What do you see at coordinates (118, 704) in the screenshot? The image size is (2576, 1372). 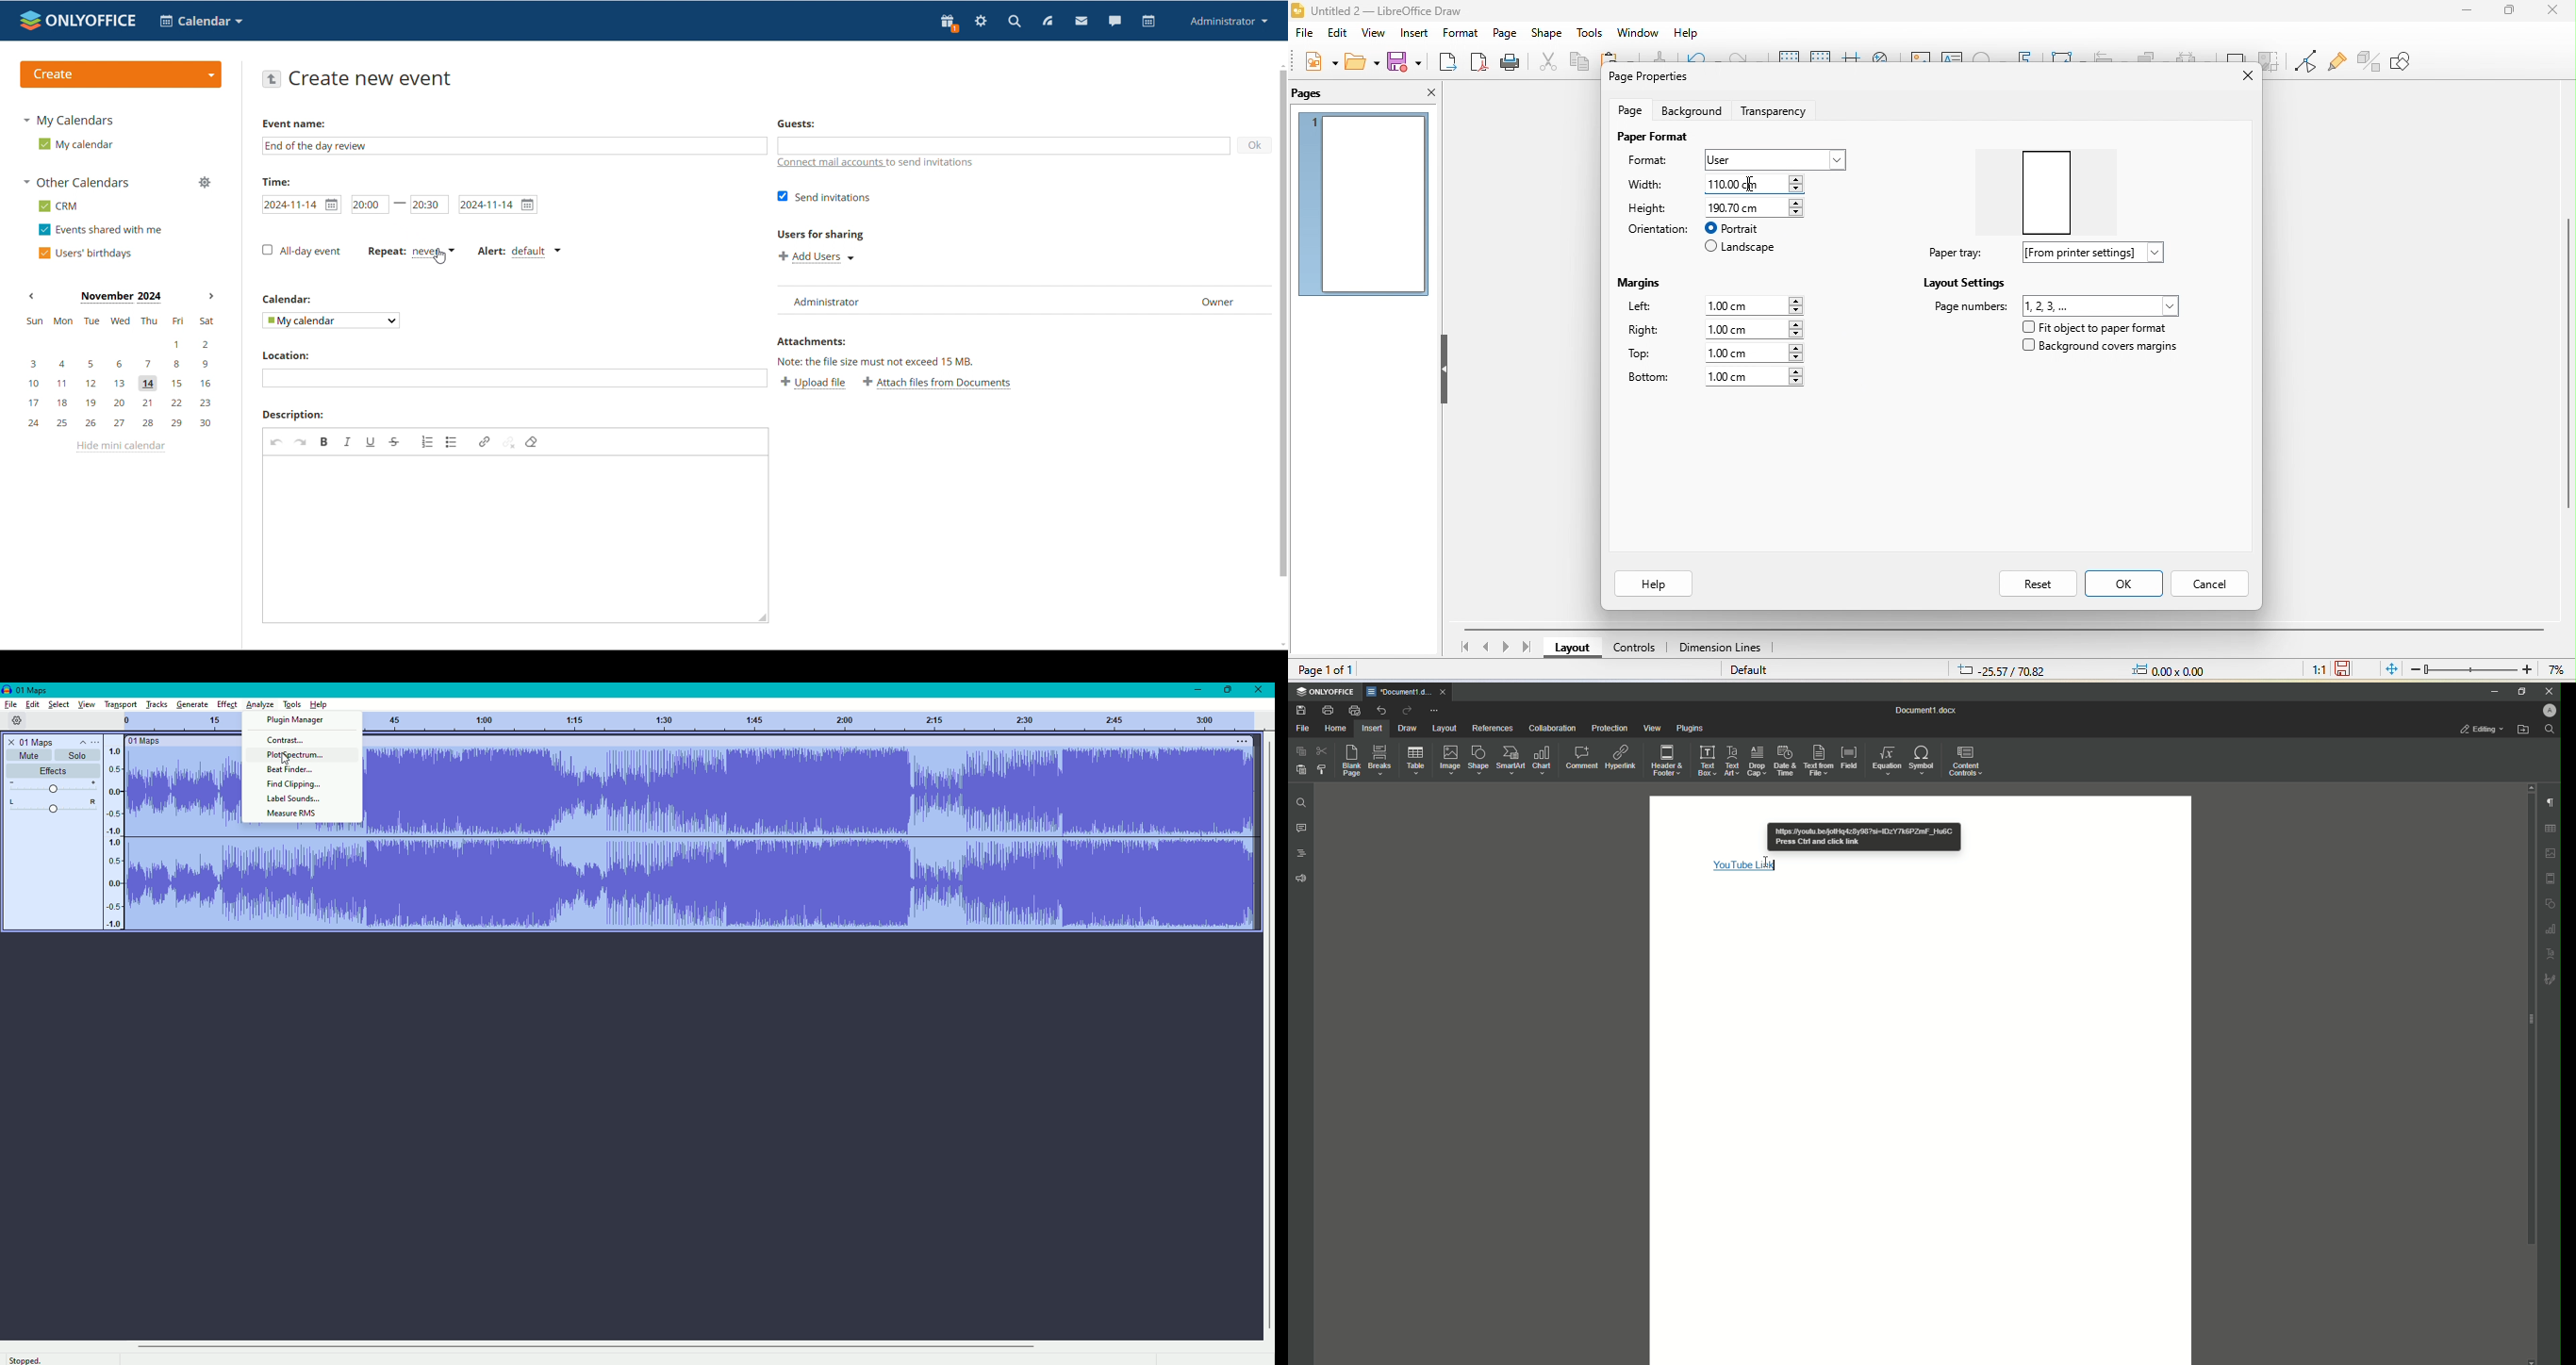 I see `Transport` at bounding box center [118, 704].